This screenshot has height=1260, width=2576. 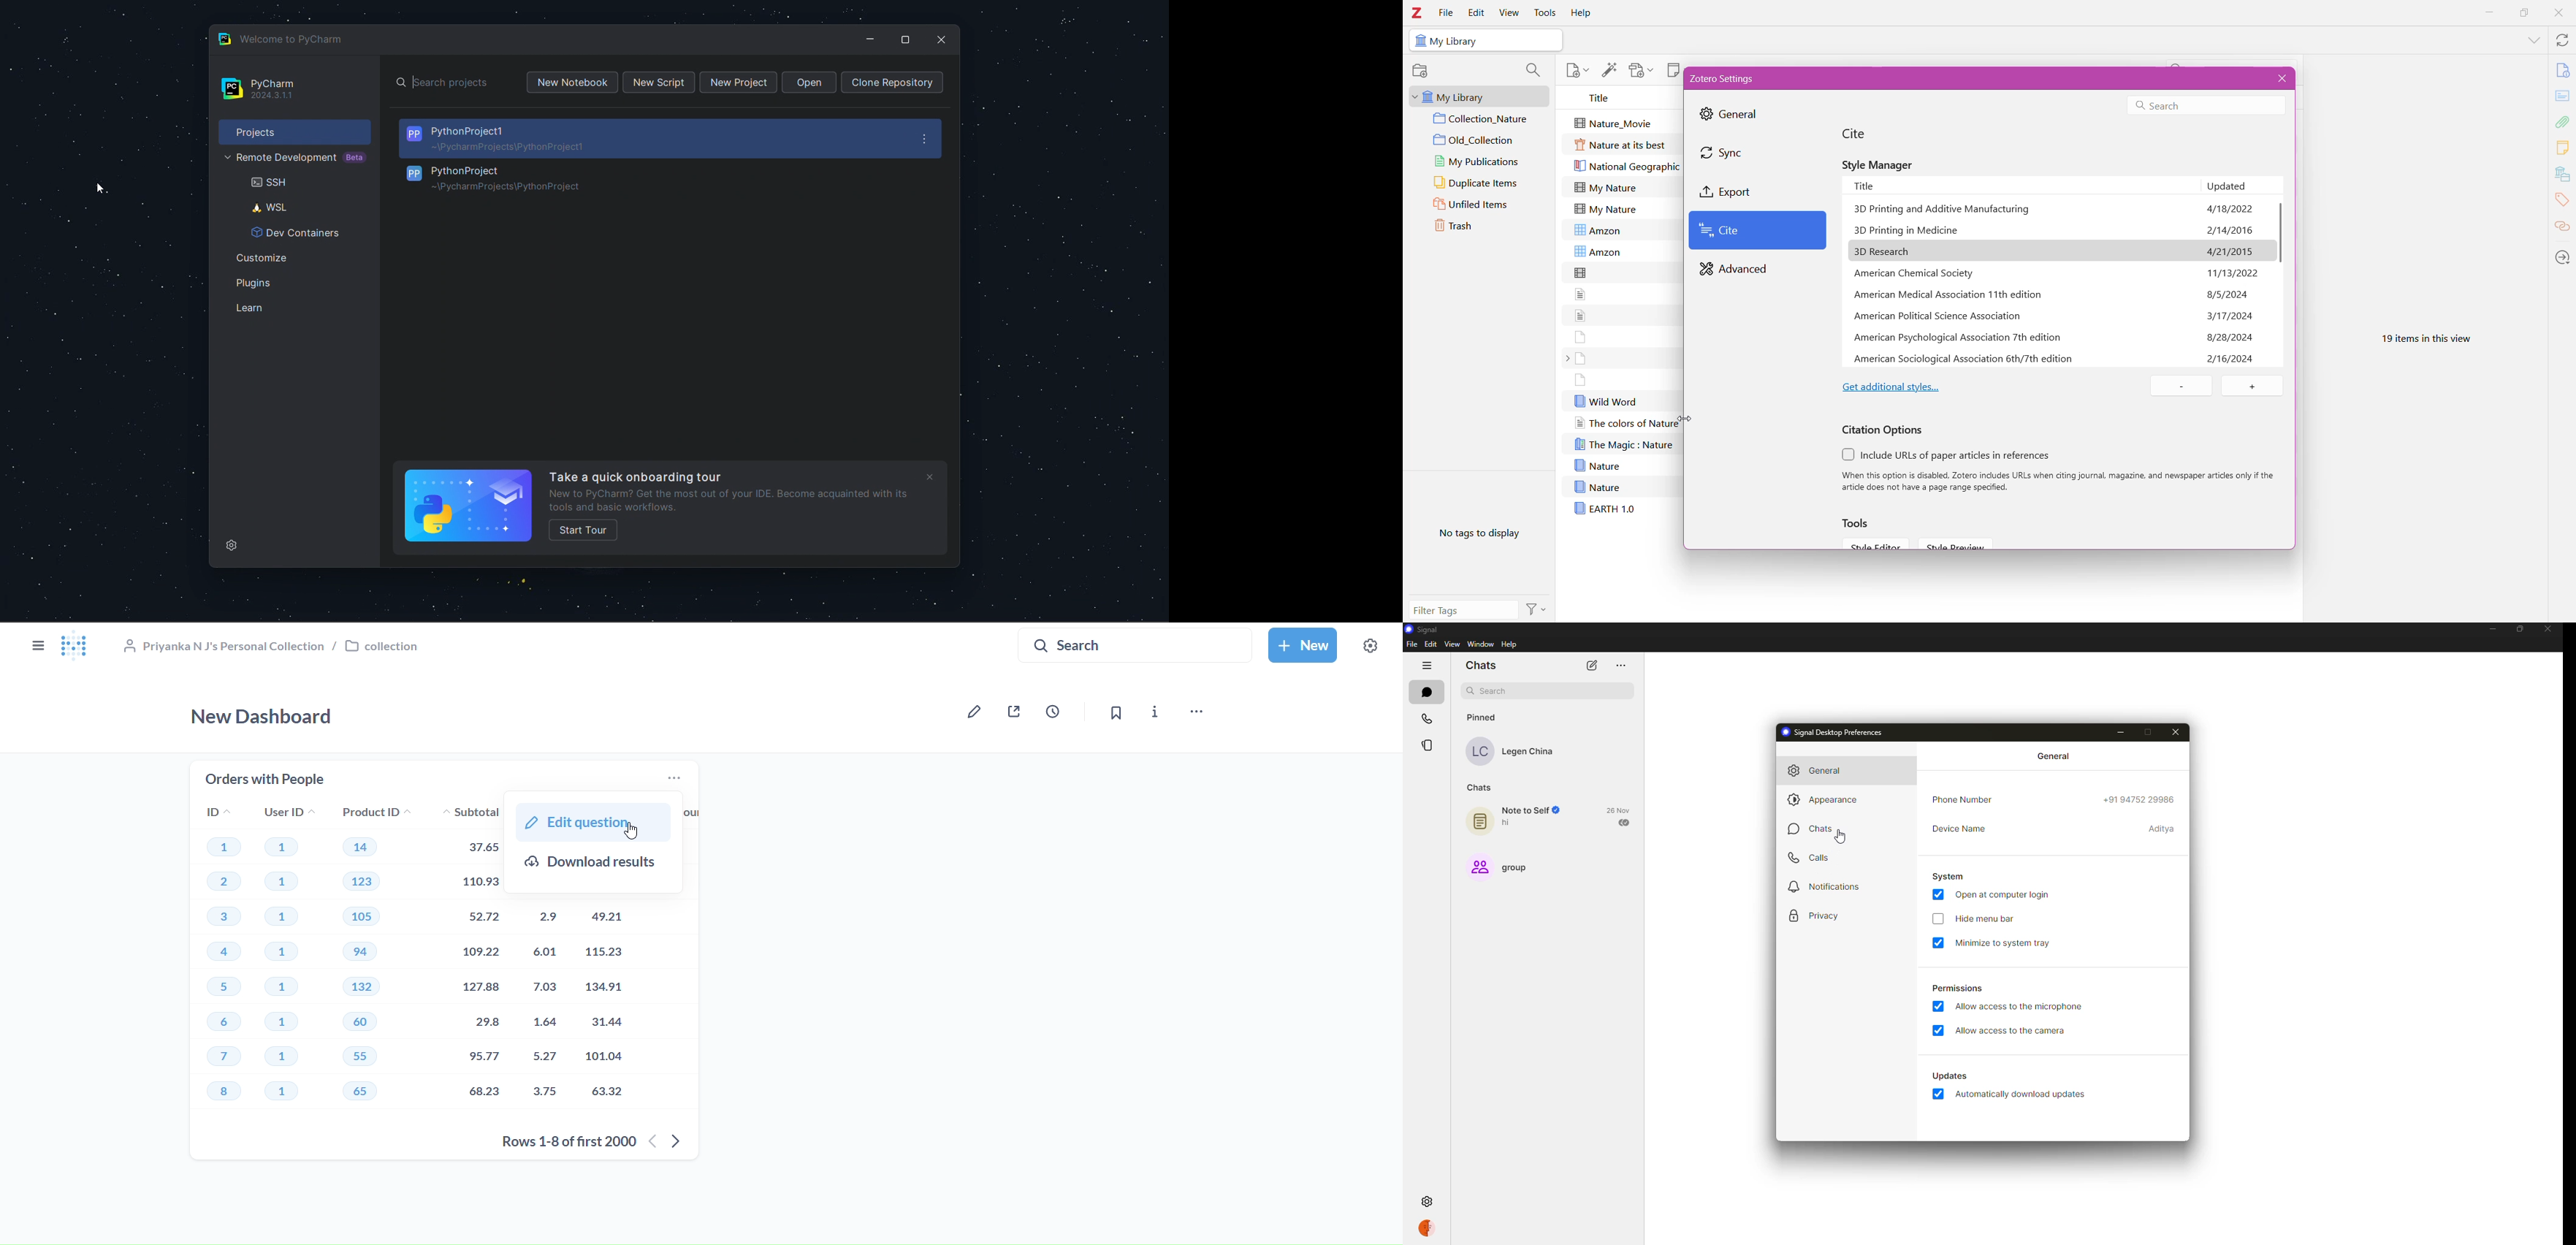 What do you see at coordinates (264, 775) in the screenshot?
I see `orders with people` at bounding box center [264, 775].